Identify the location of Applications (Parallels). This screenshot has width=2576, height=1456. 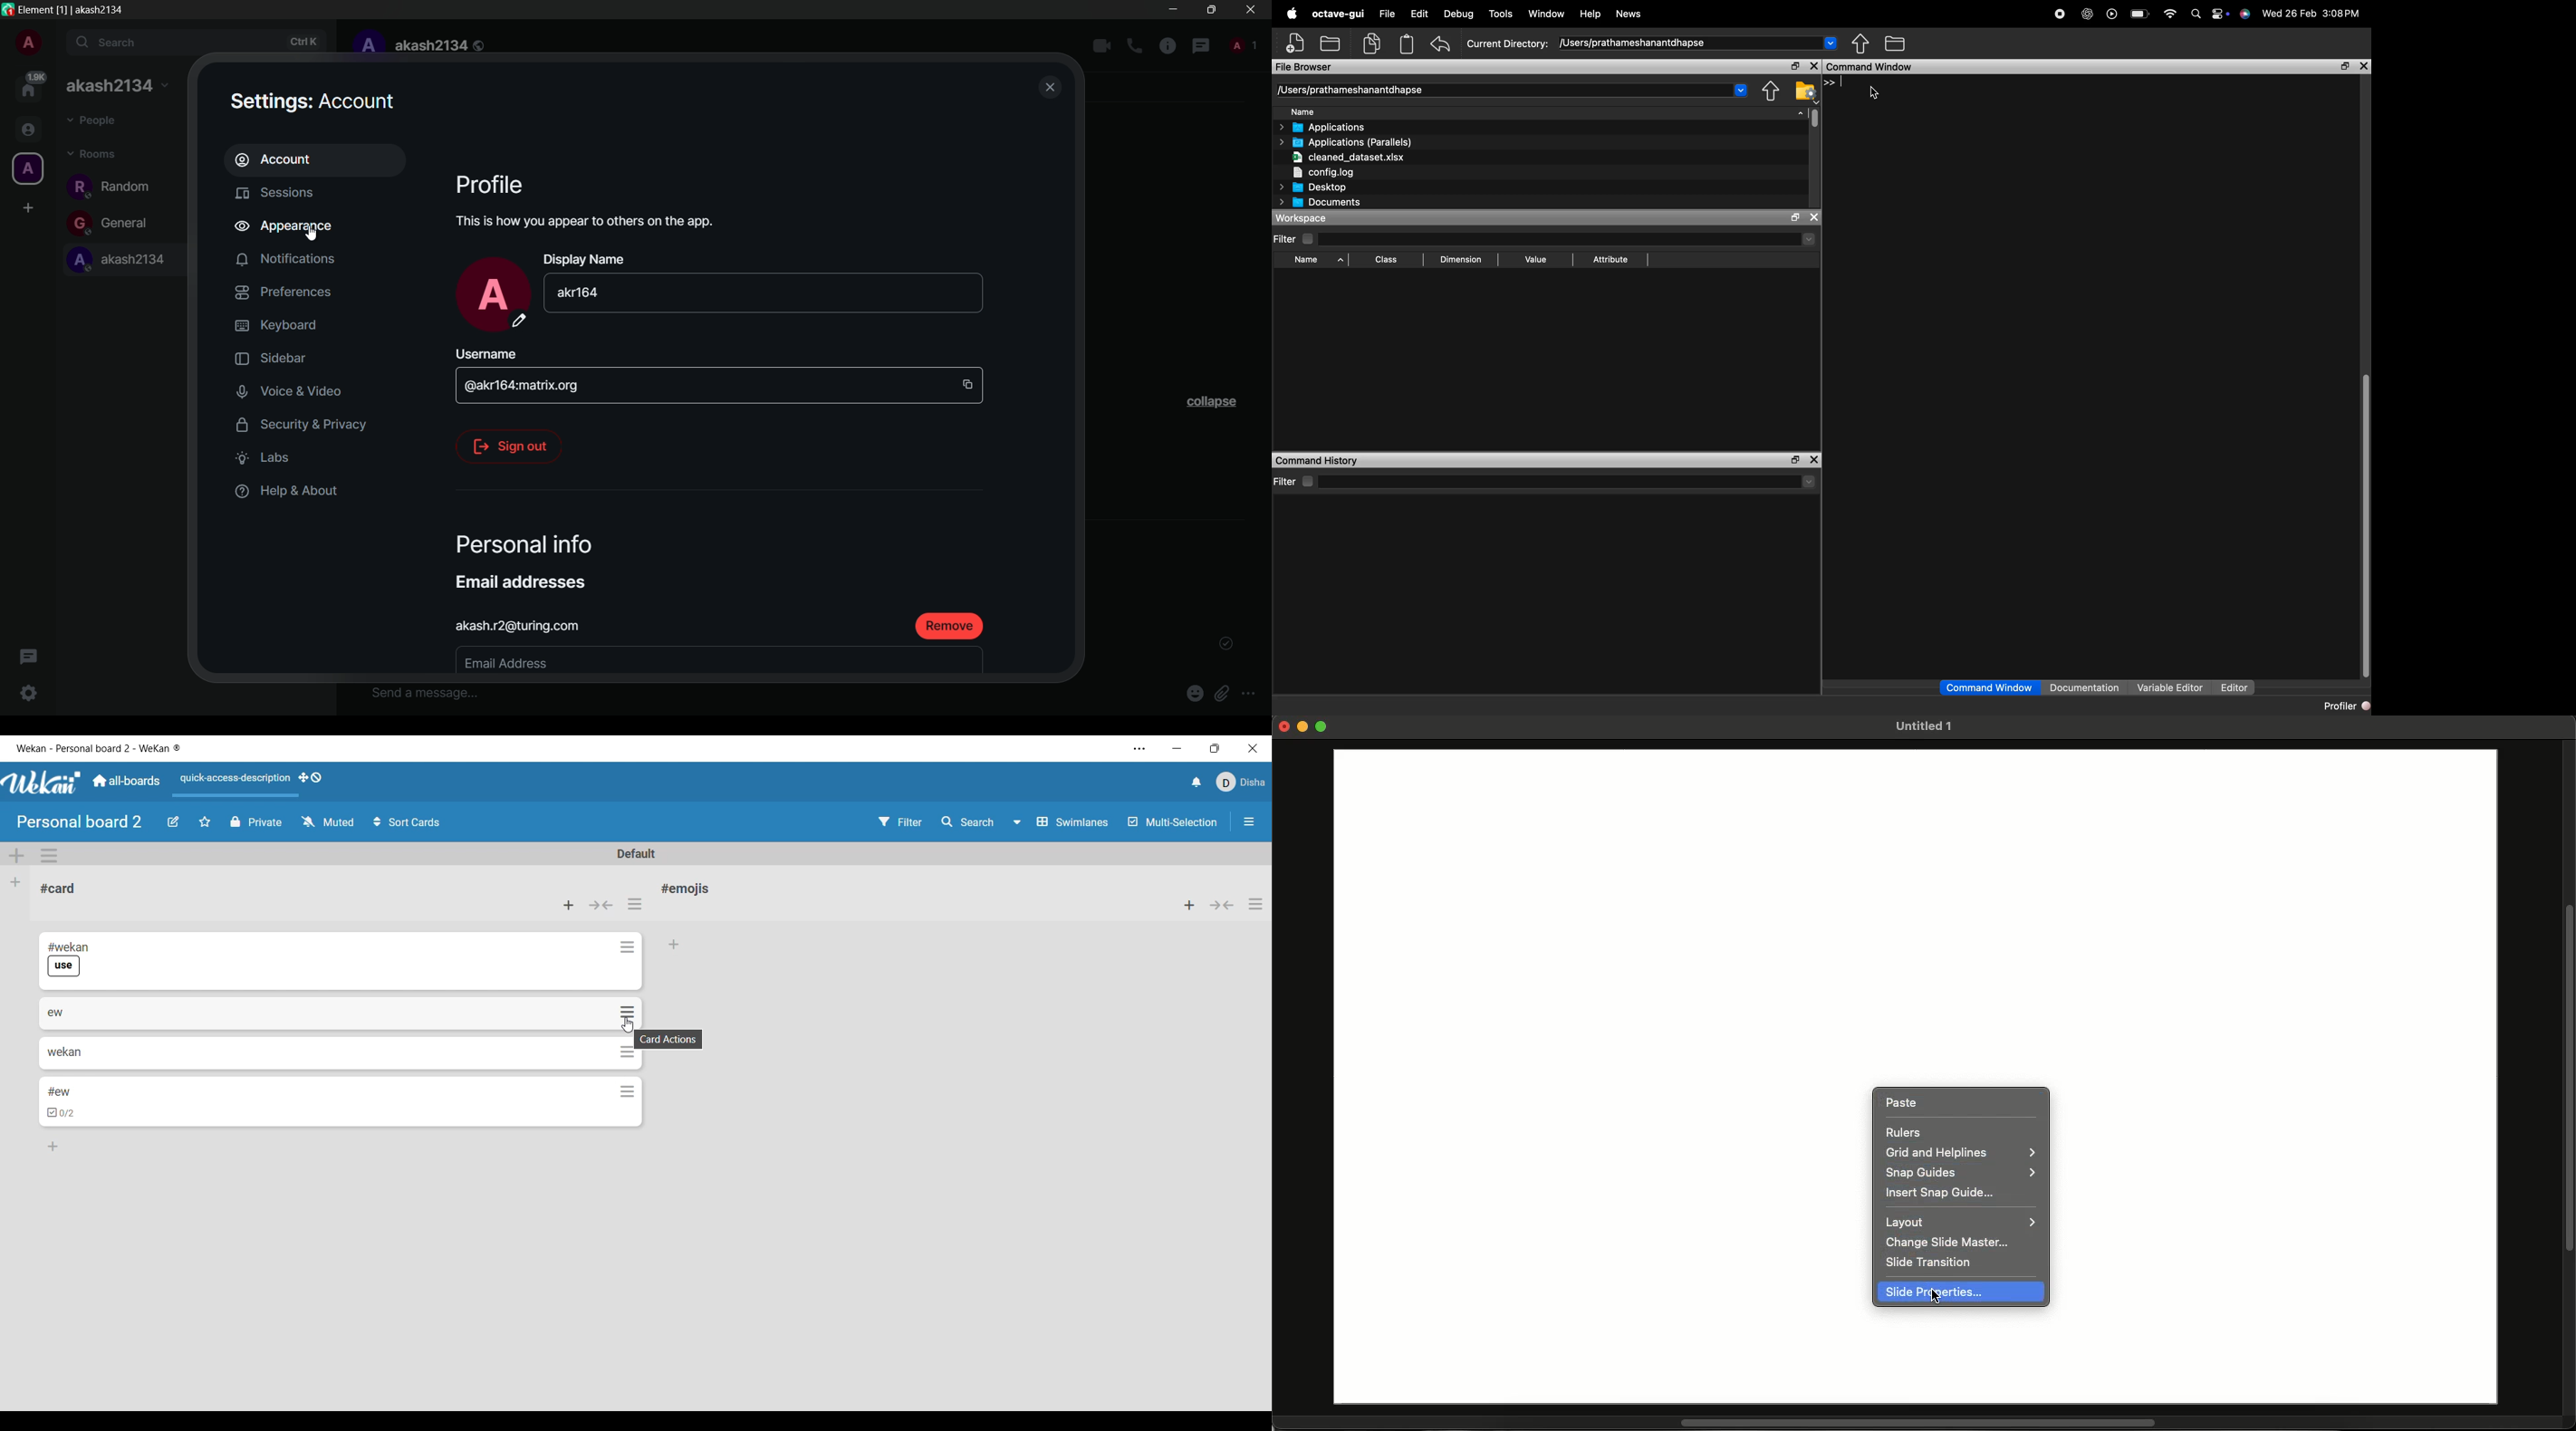
(1345, 142).